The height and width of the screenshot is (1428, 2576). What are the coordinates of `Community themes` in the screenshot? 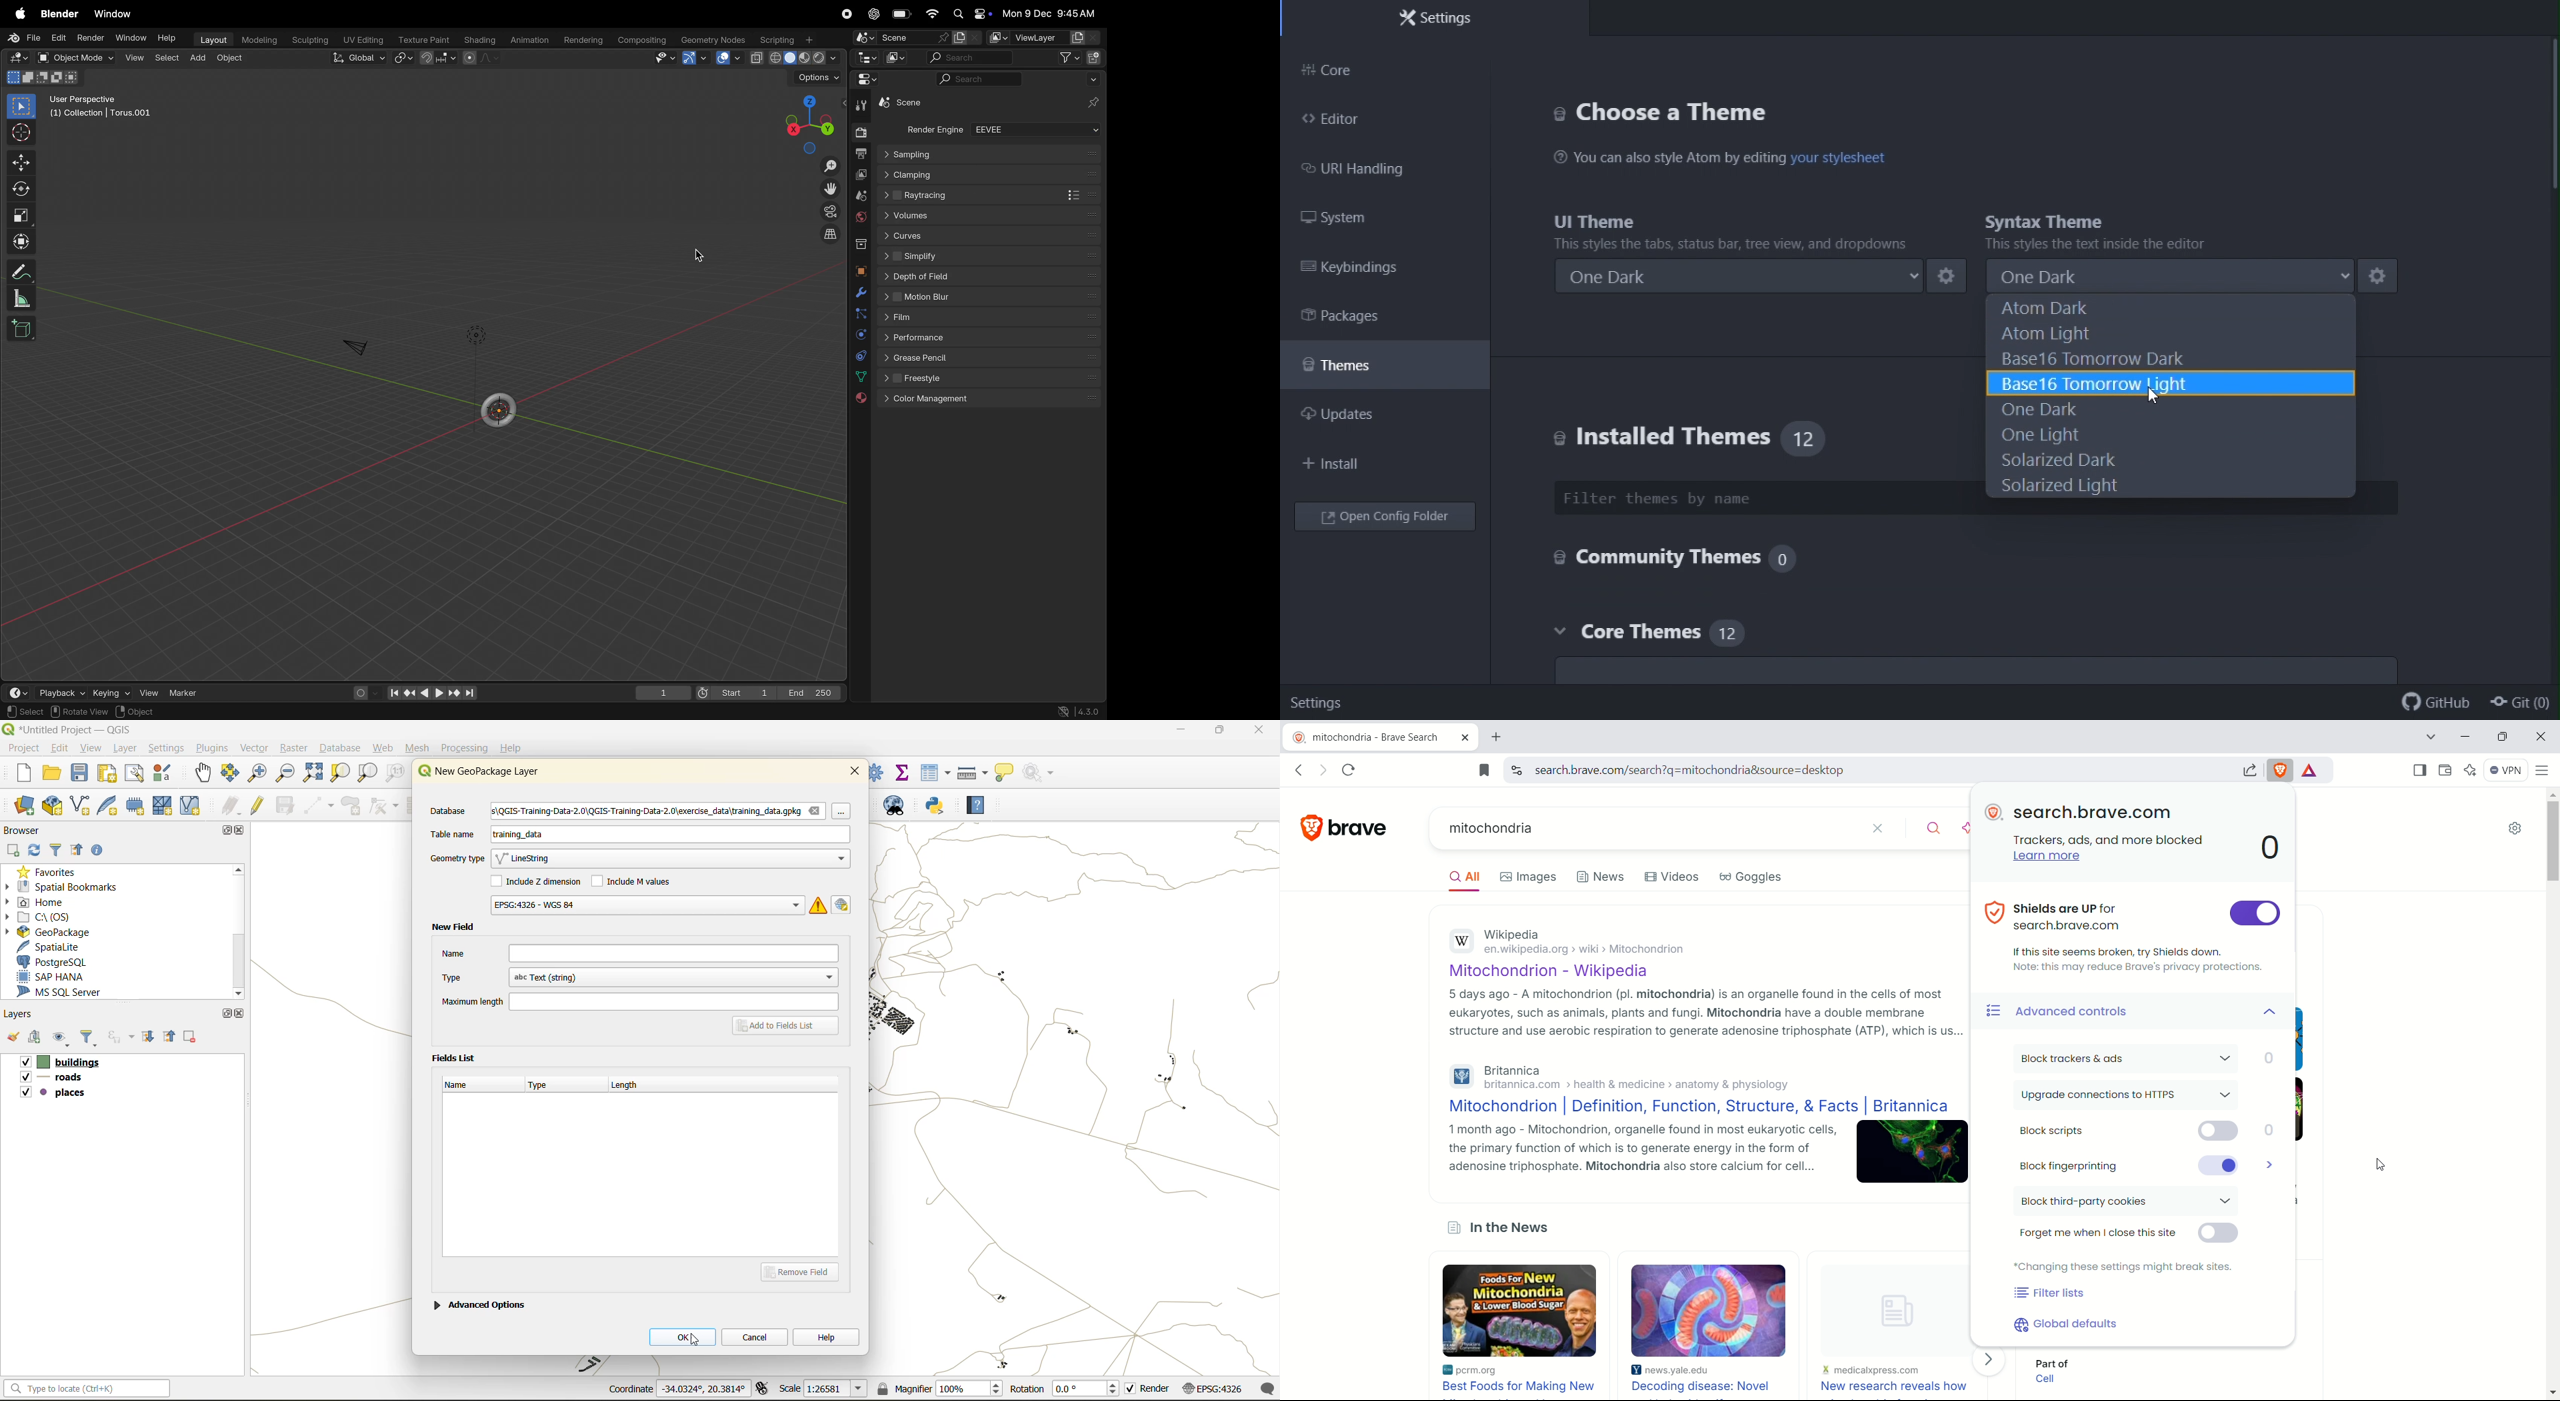 It's located at (1671, 555).